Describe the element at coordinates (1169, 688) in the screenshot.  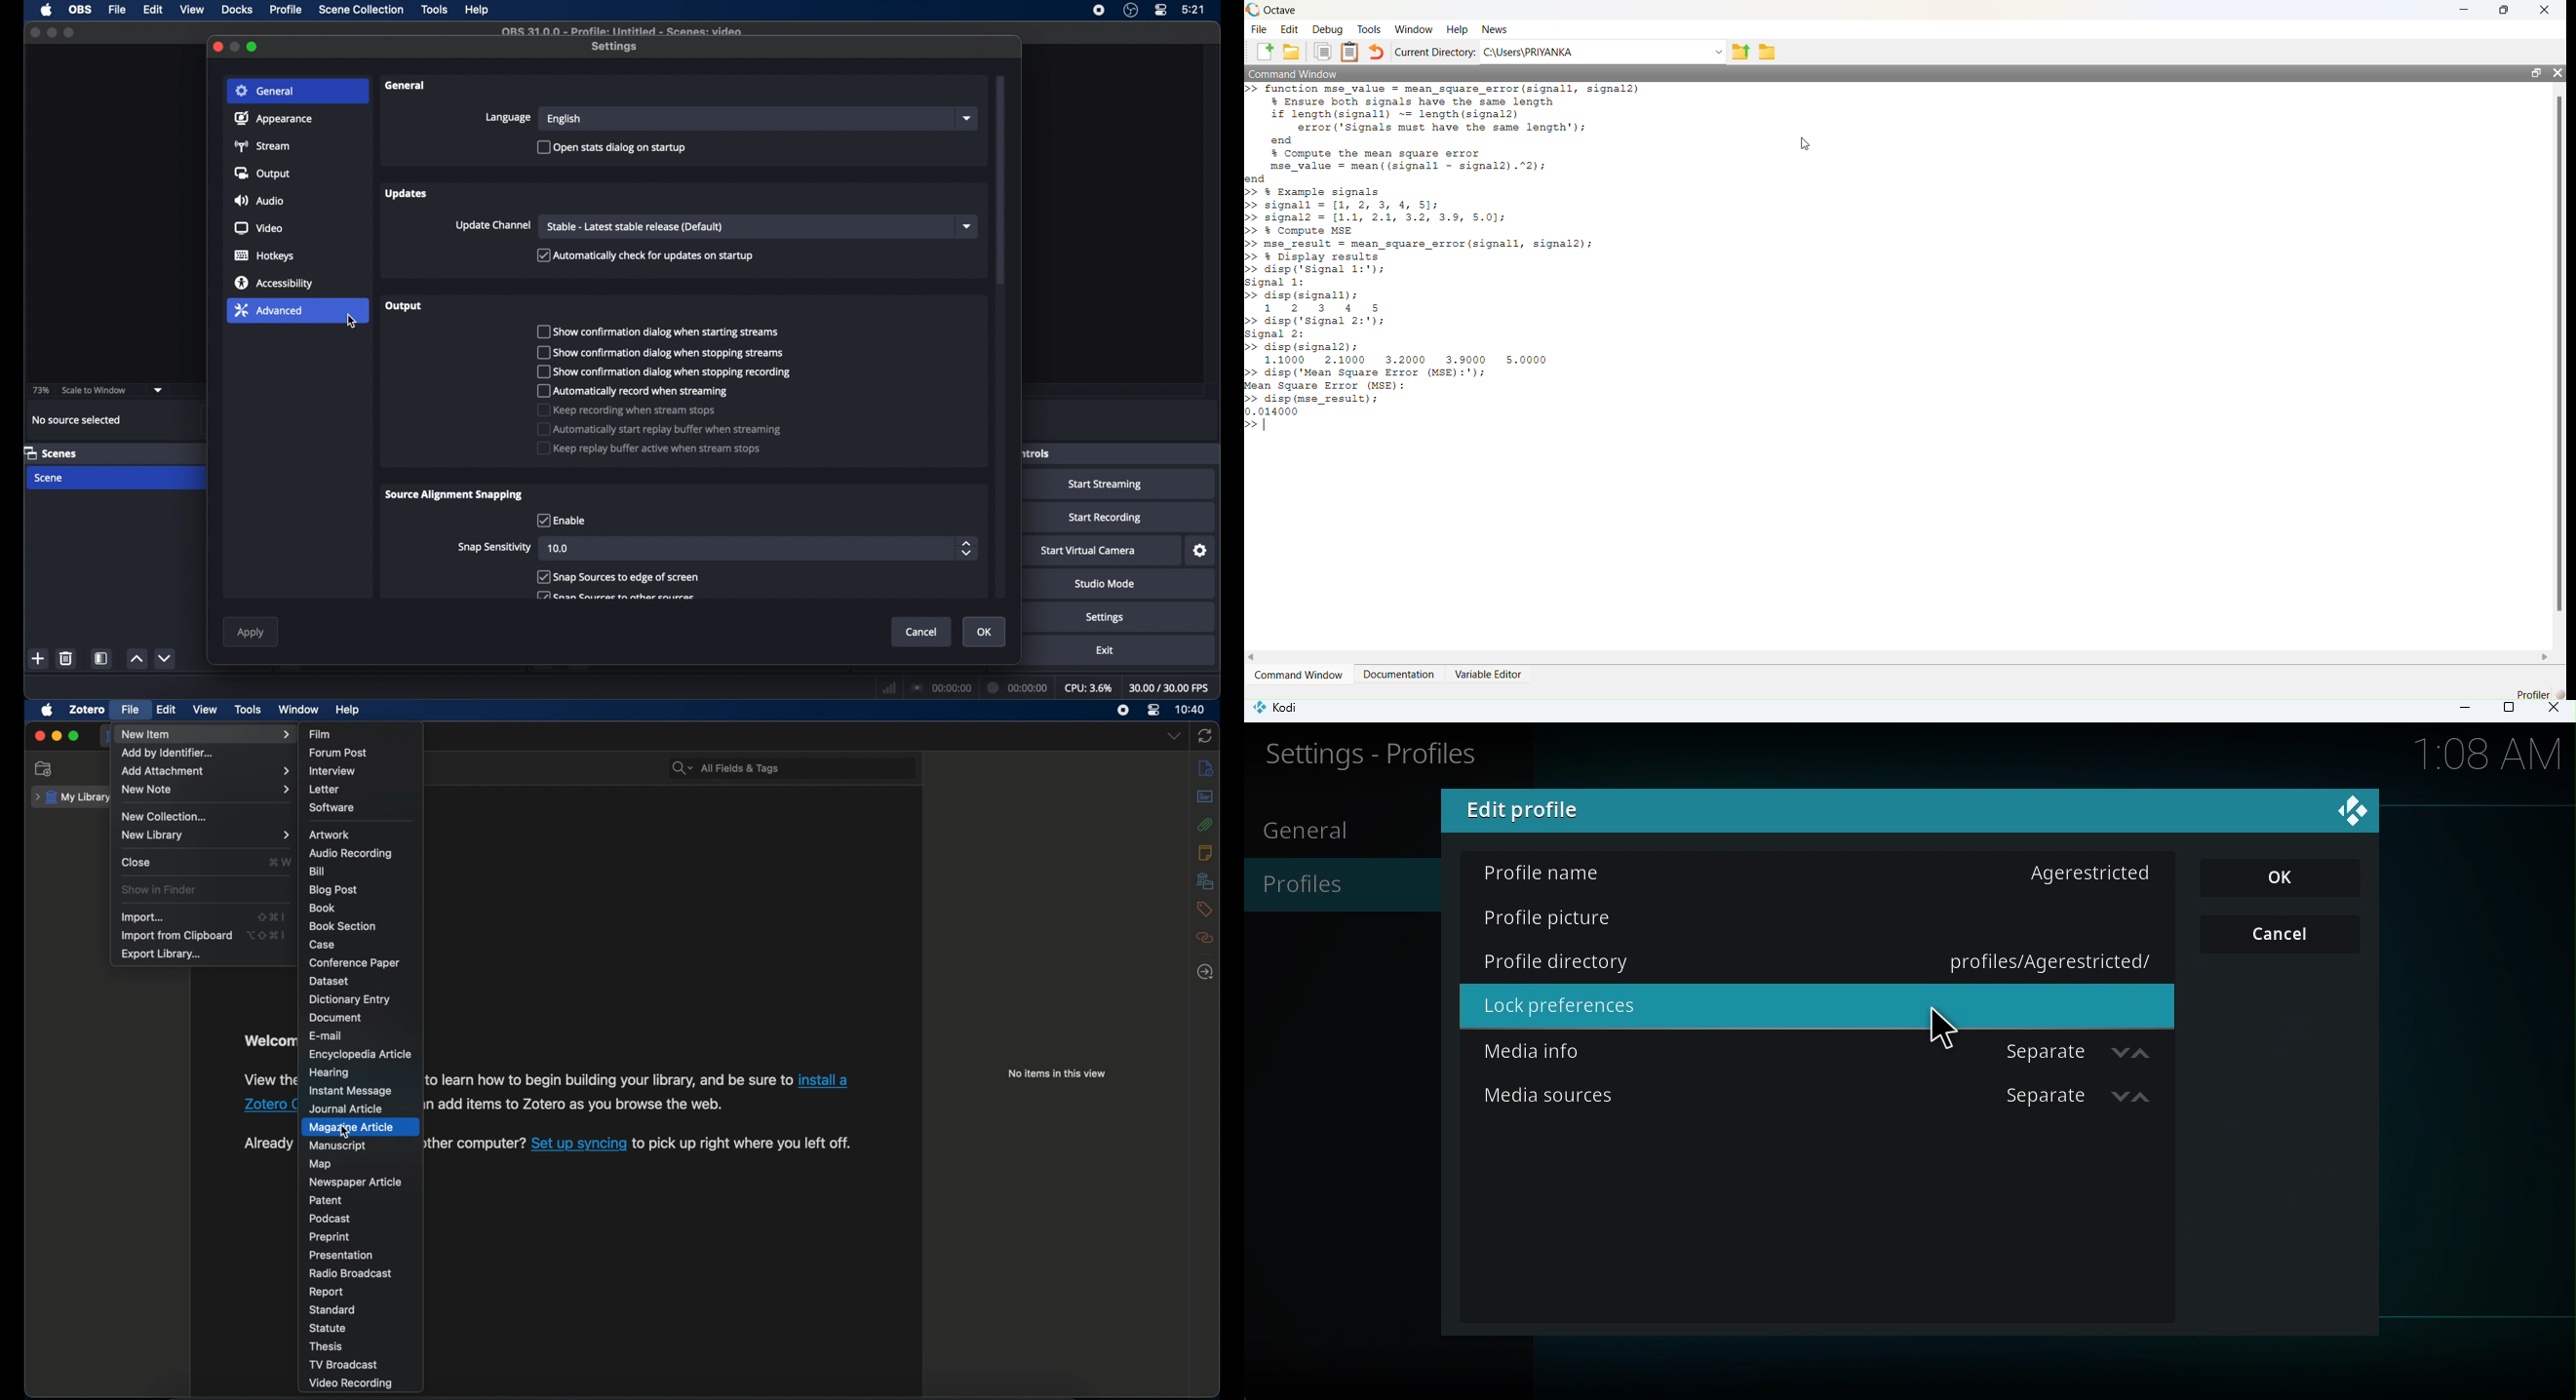
I see `fps` at that location.